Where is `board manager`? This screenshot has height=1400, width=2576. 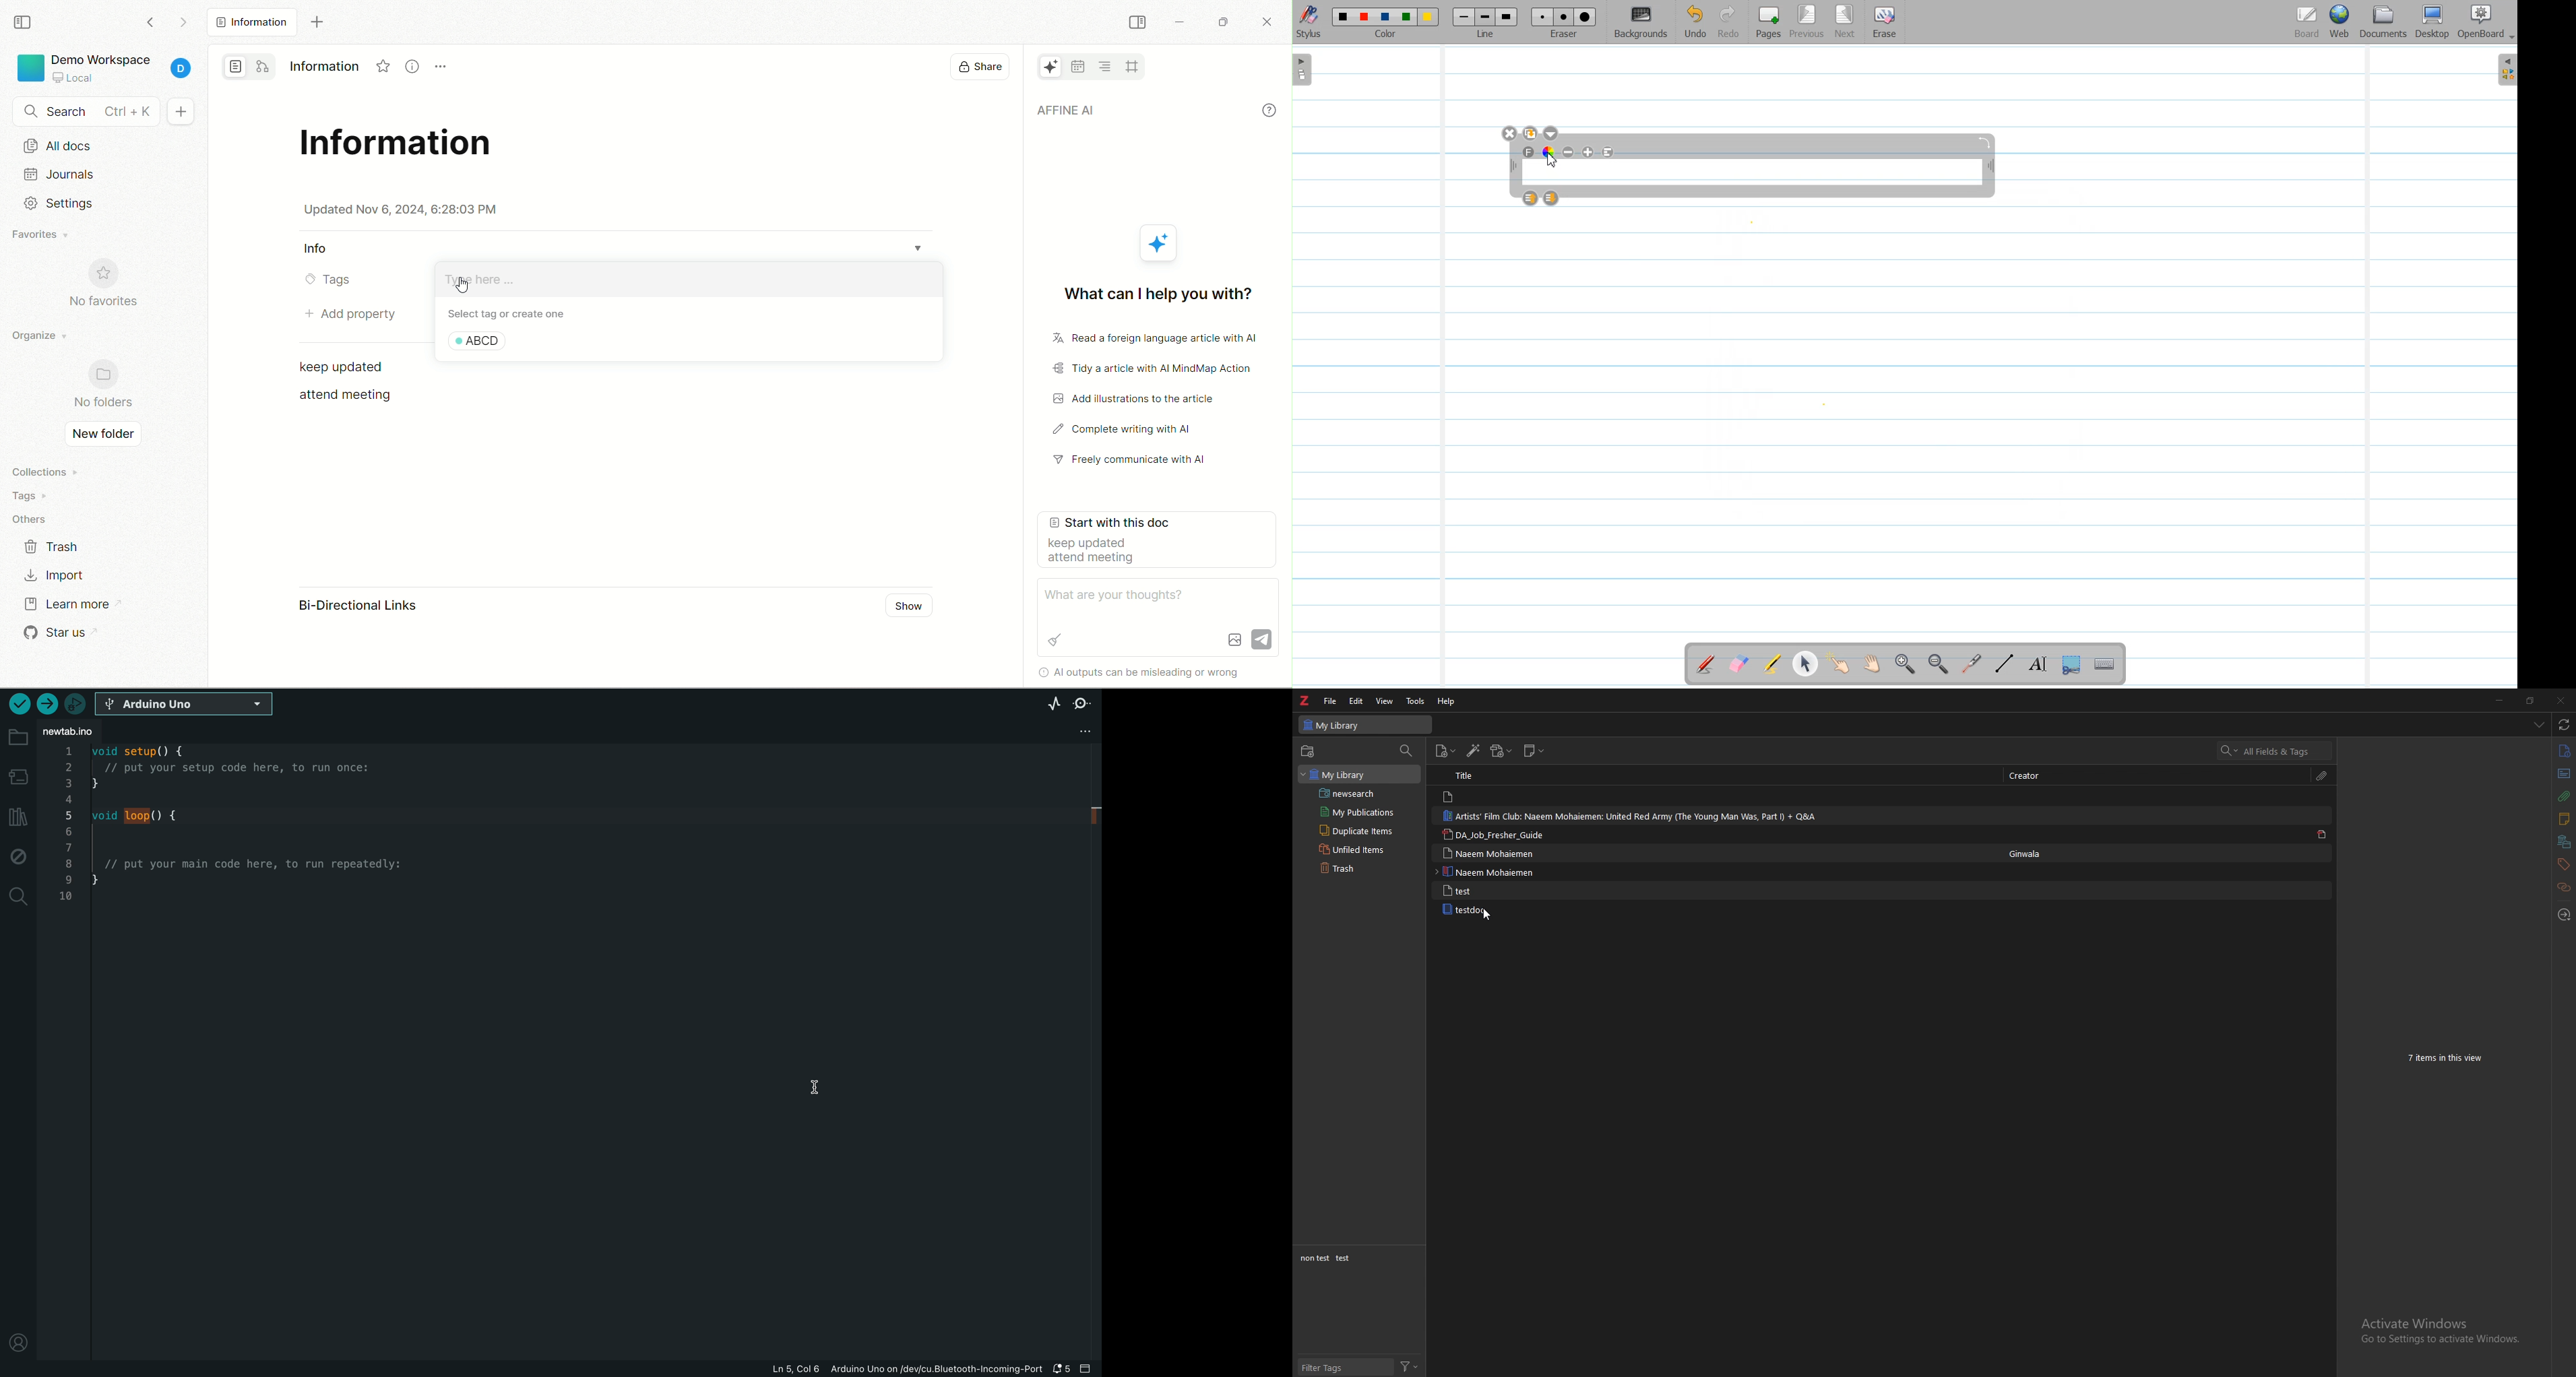
board manager is located at coordinates (18, 778).